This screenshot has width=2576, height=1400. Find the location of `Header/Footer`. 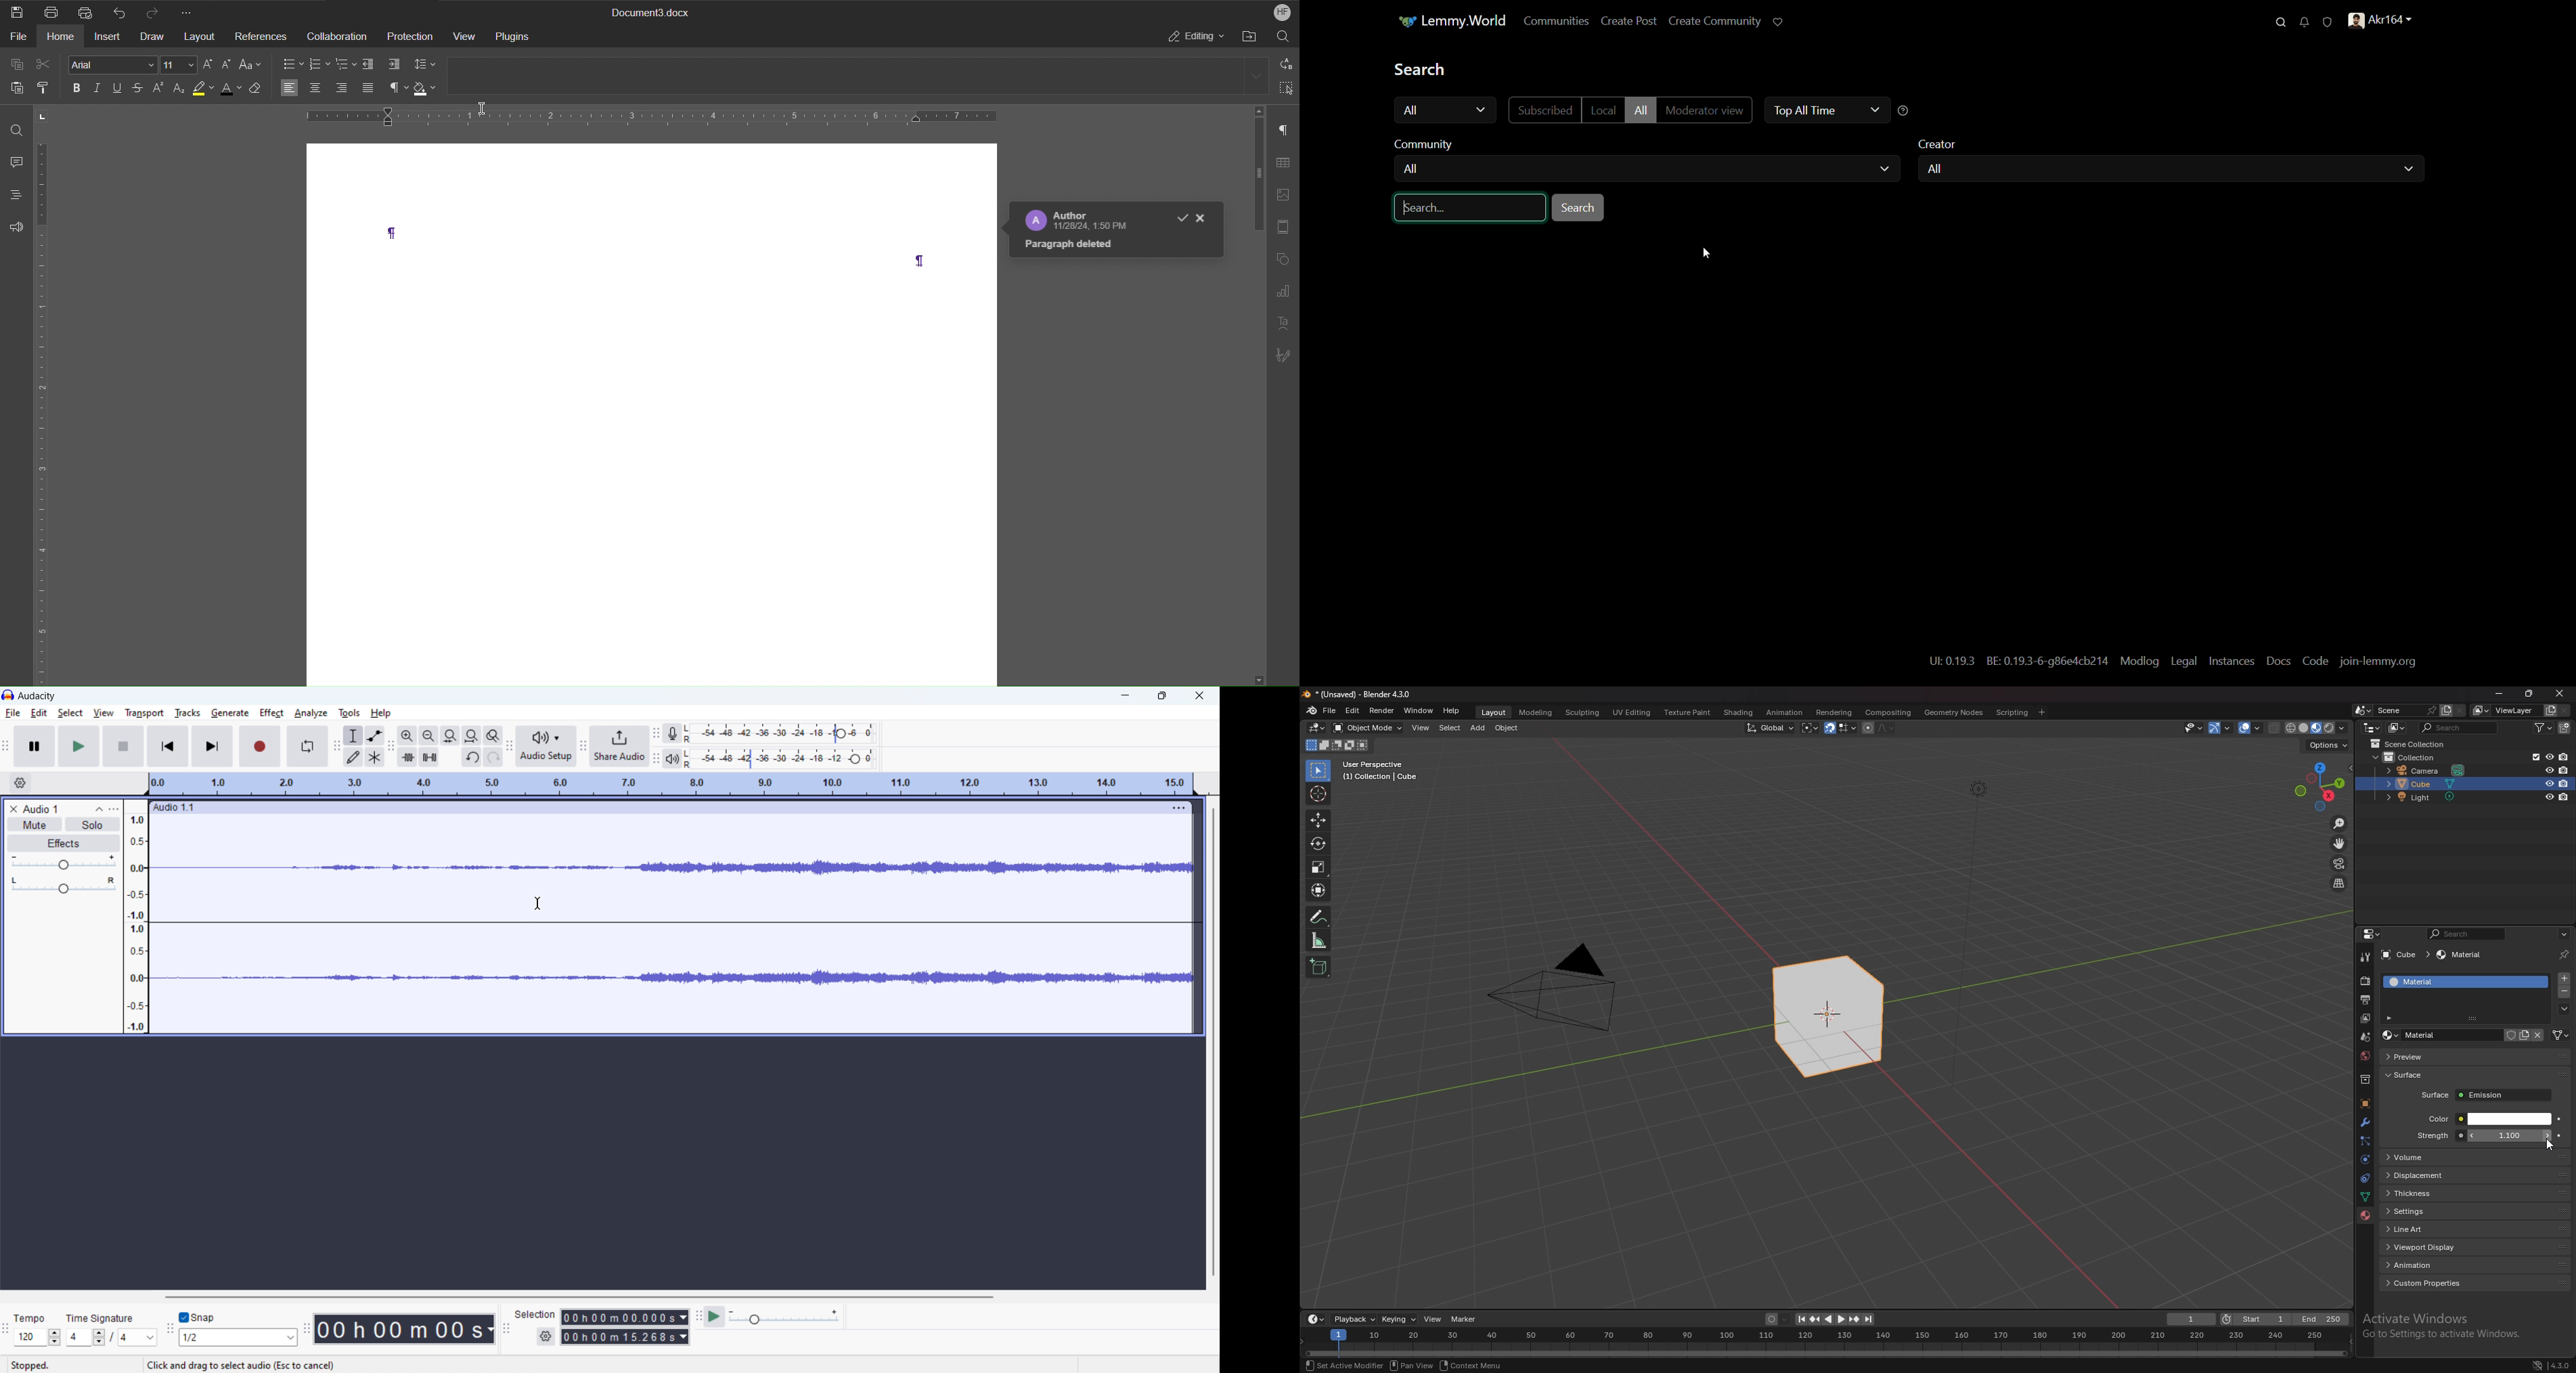

Header/Footer is located at coordinates (1285, 225).